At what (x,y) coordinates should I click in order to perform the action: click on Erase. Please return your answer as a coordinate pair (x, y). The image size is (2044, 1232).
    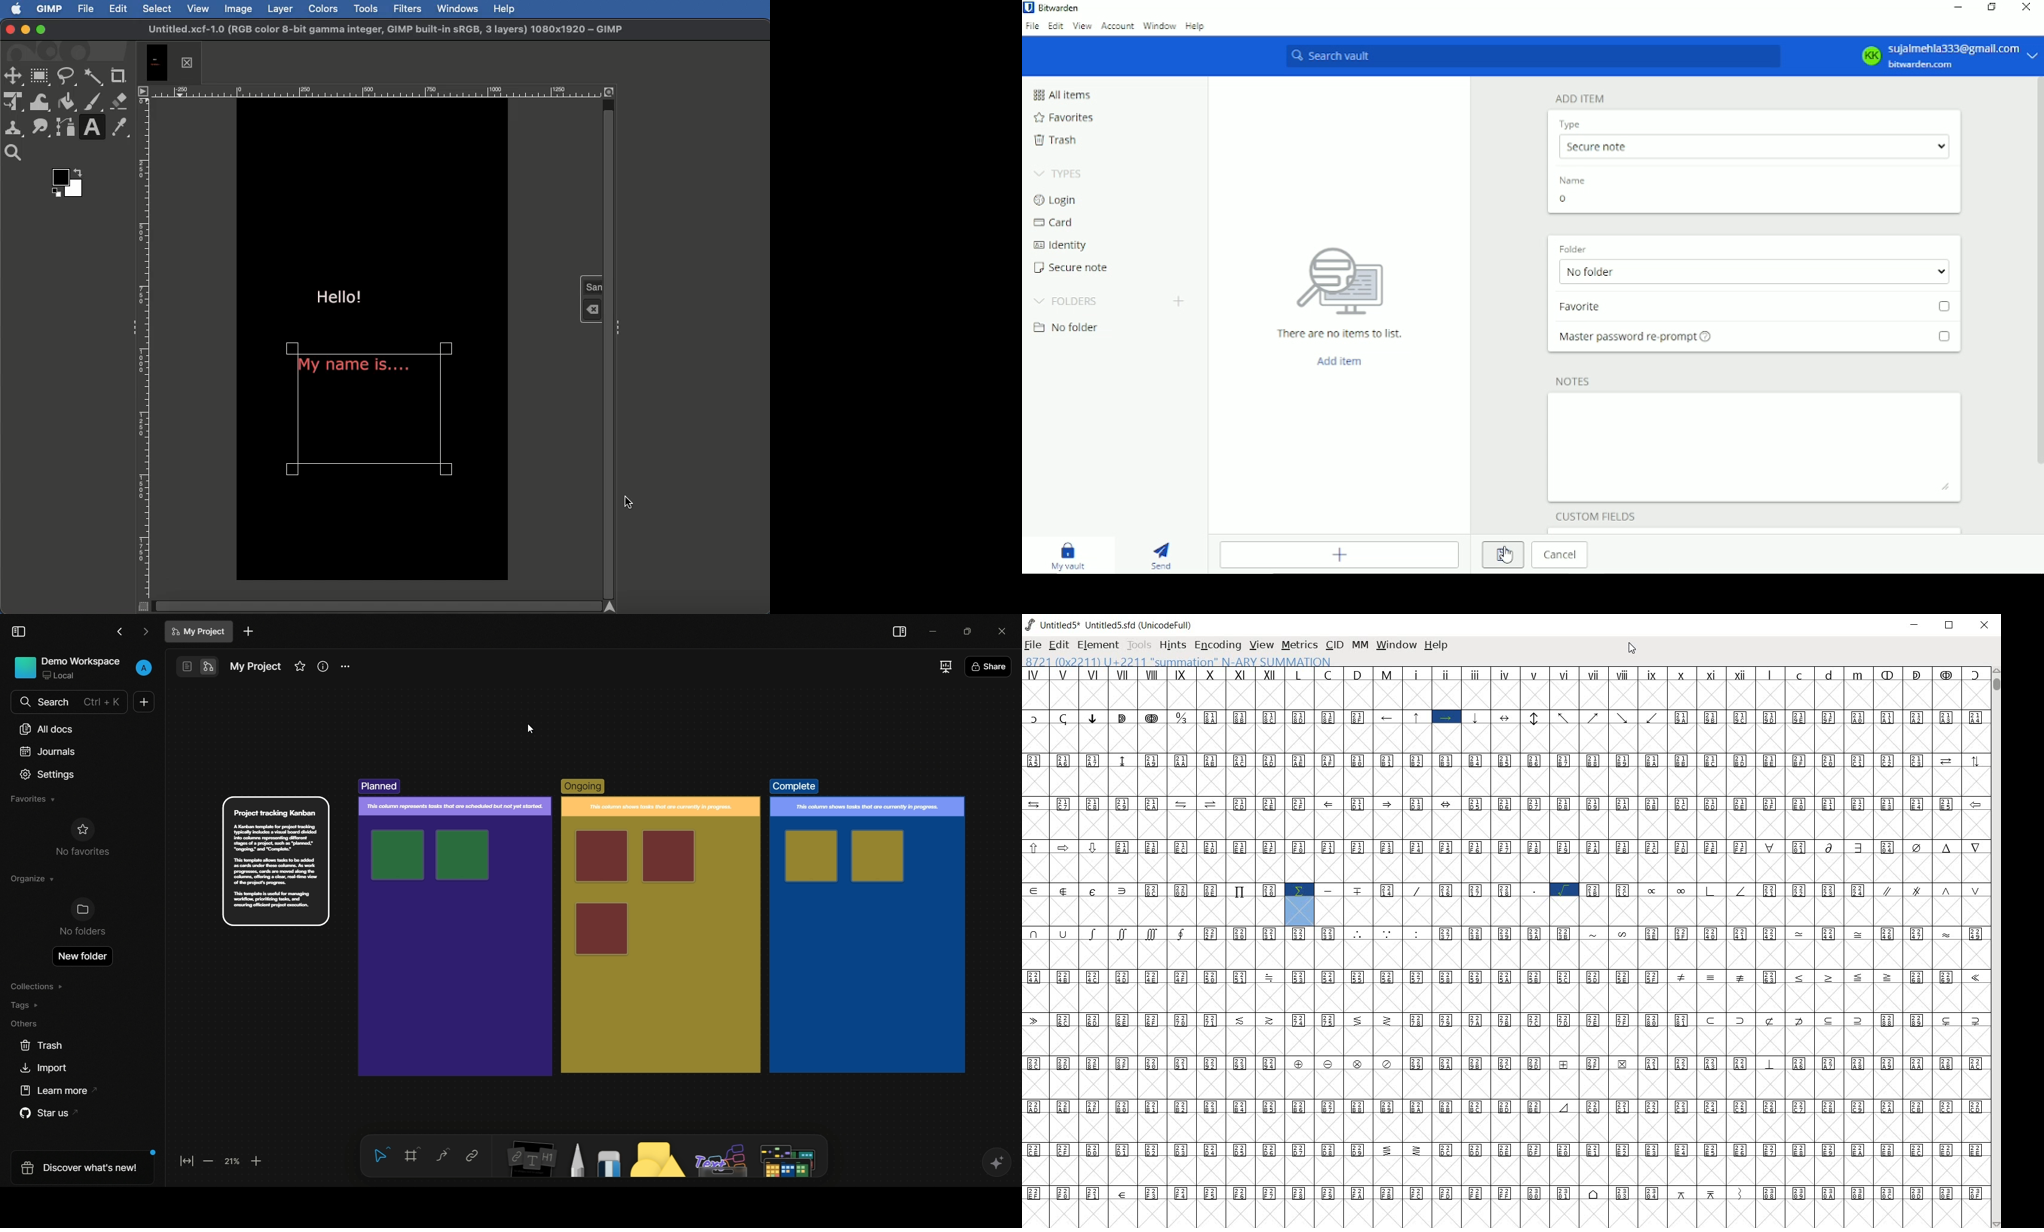
    Looking at the image, I should click on (117, 101).